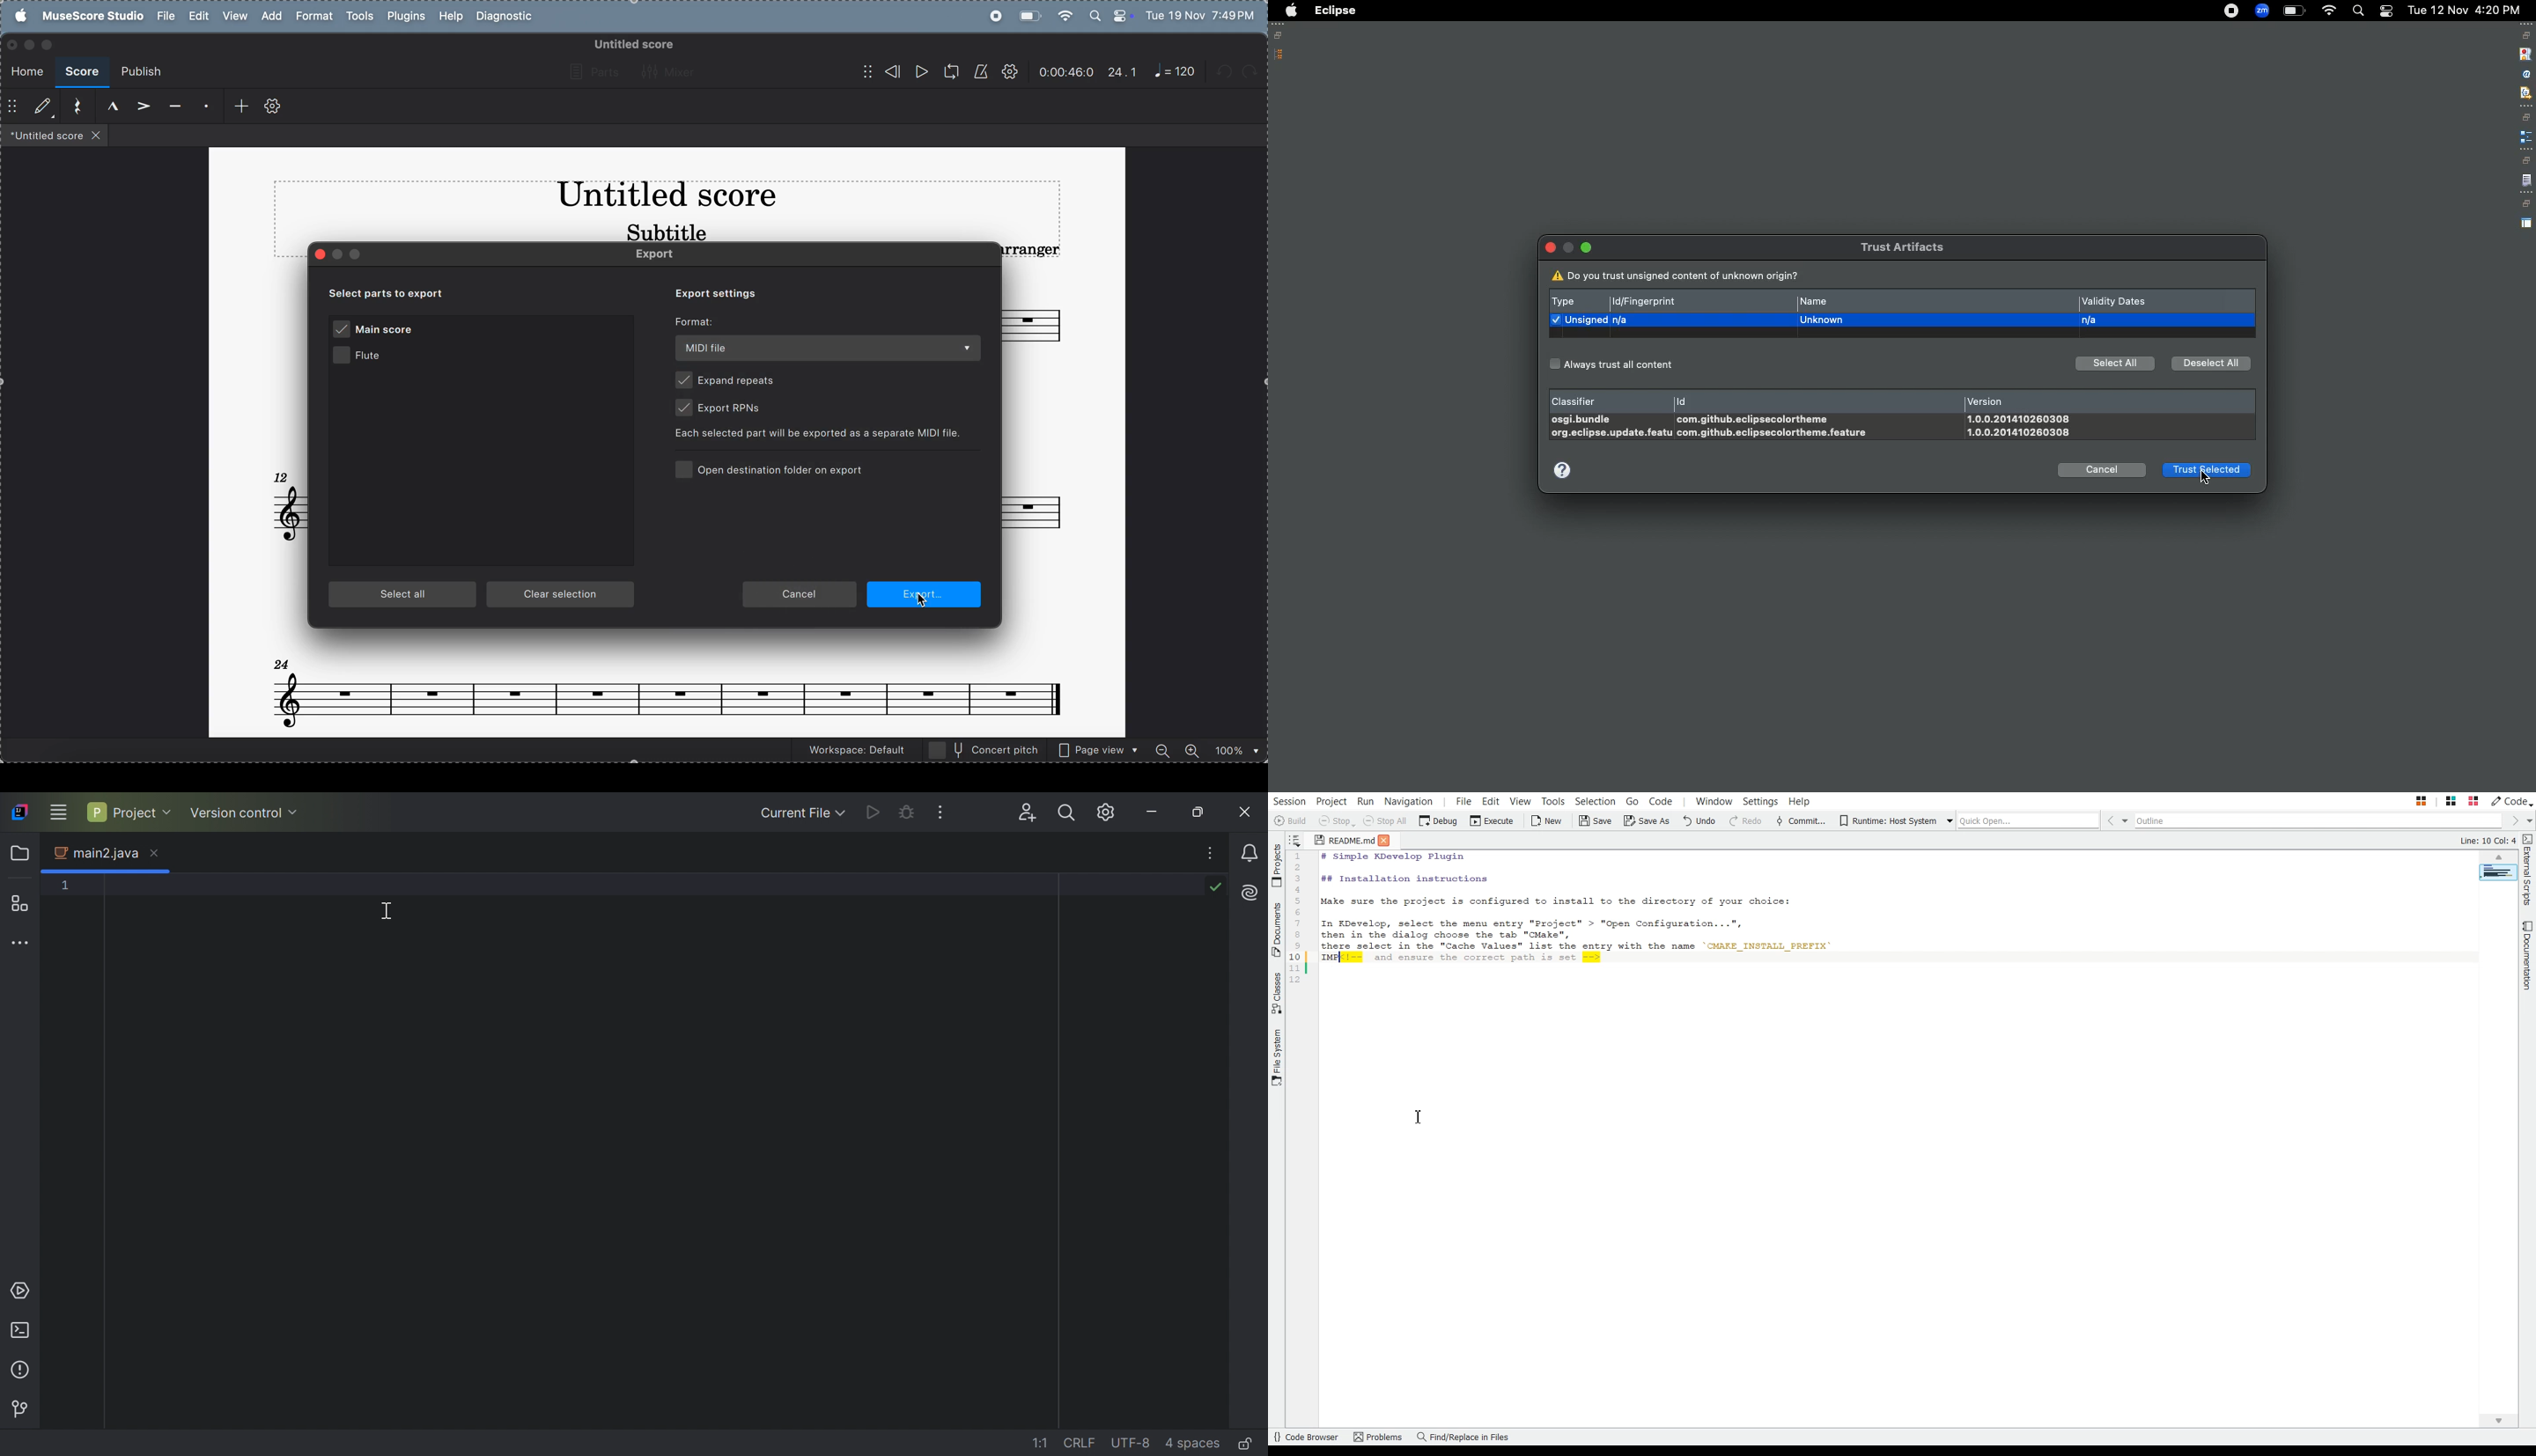 This screenshot has height=1456, width=2548. Describe the element at coordinates (665, 232) in the screenshot. I see `subtitle` at that location.